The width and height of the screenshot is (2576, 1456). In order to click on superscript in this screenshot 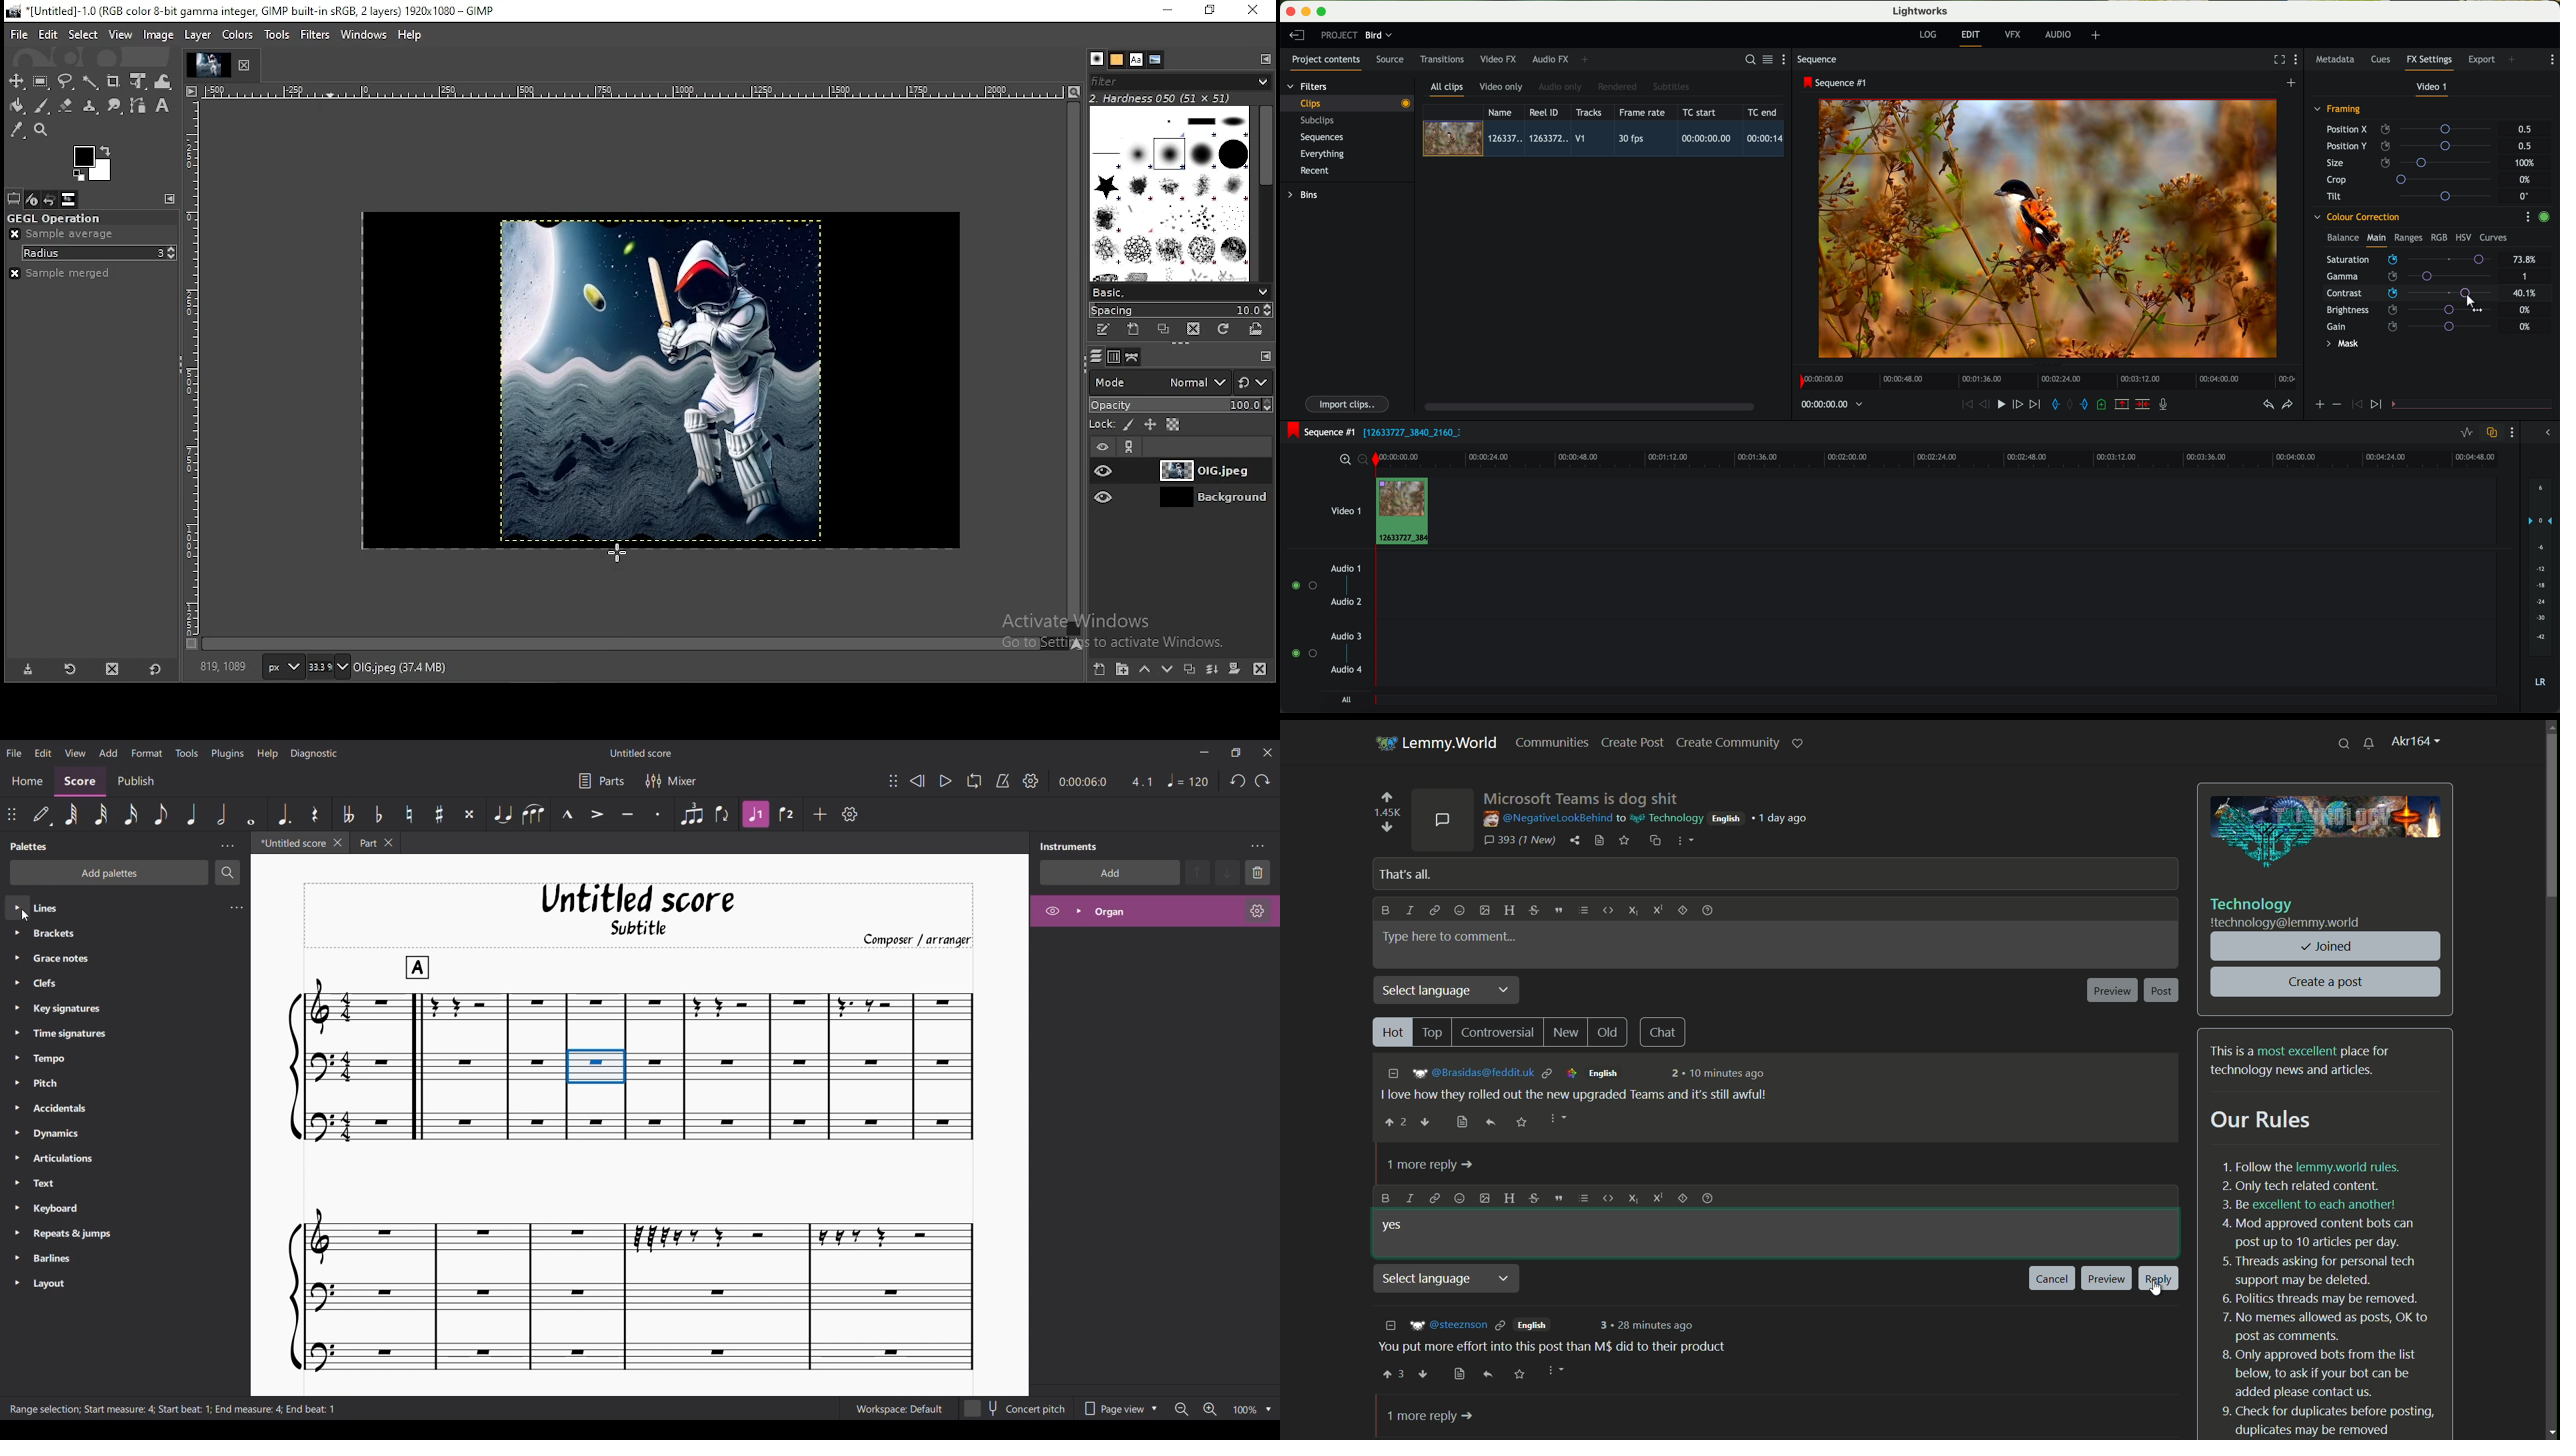, I will do `click(1657, 1197)`.